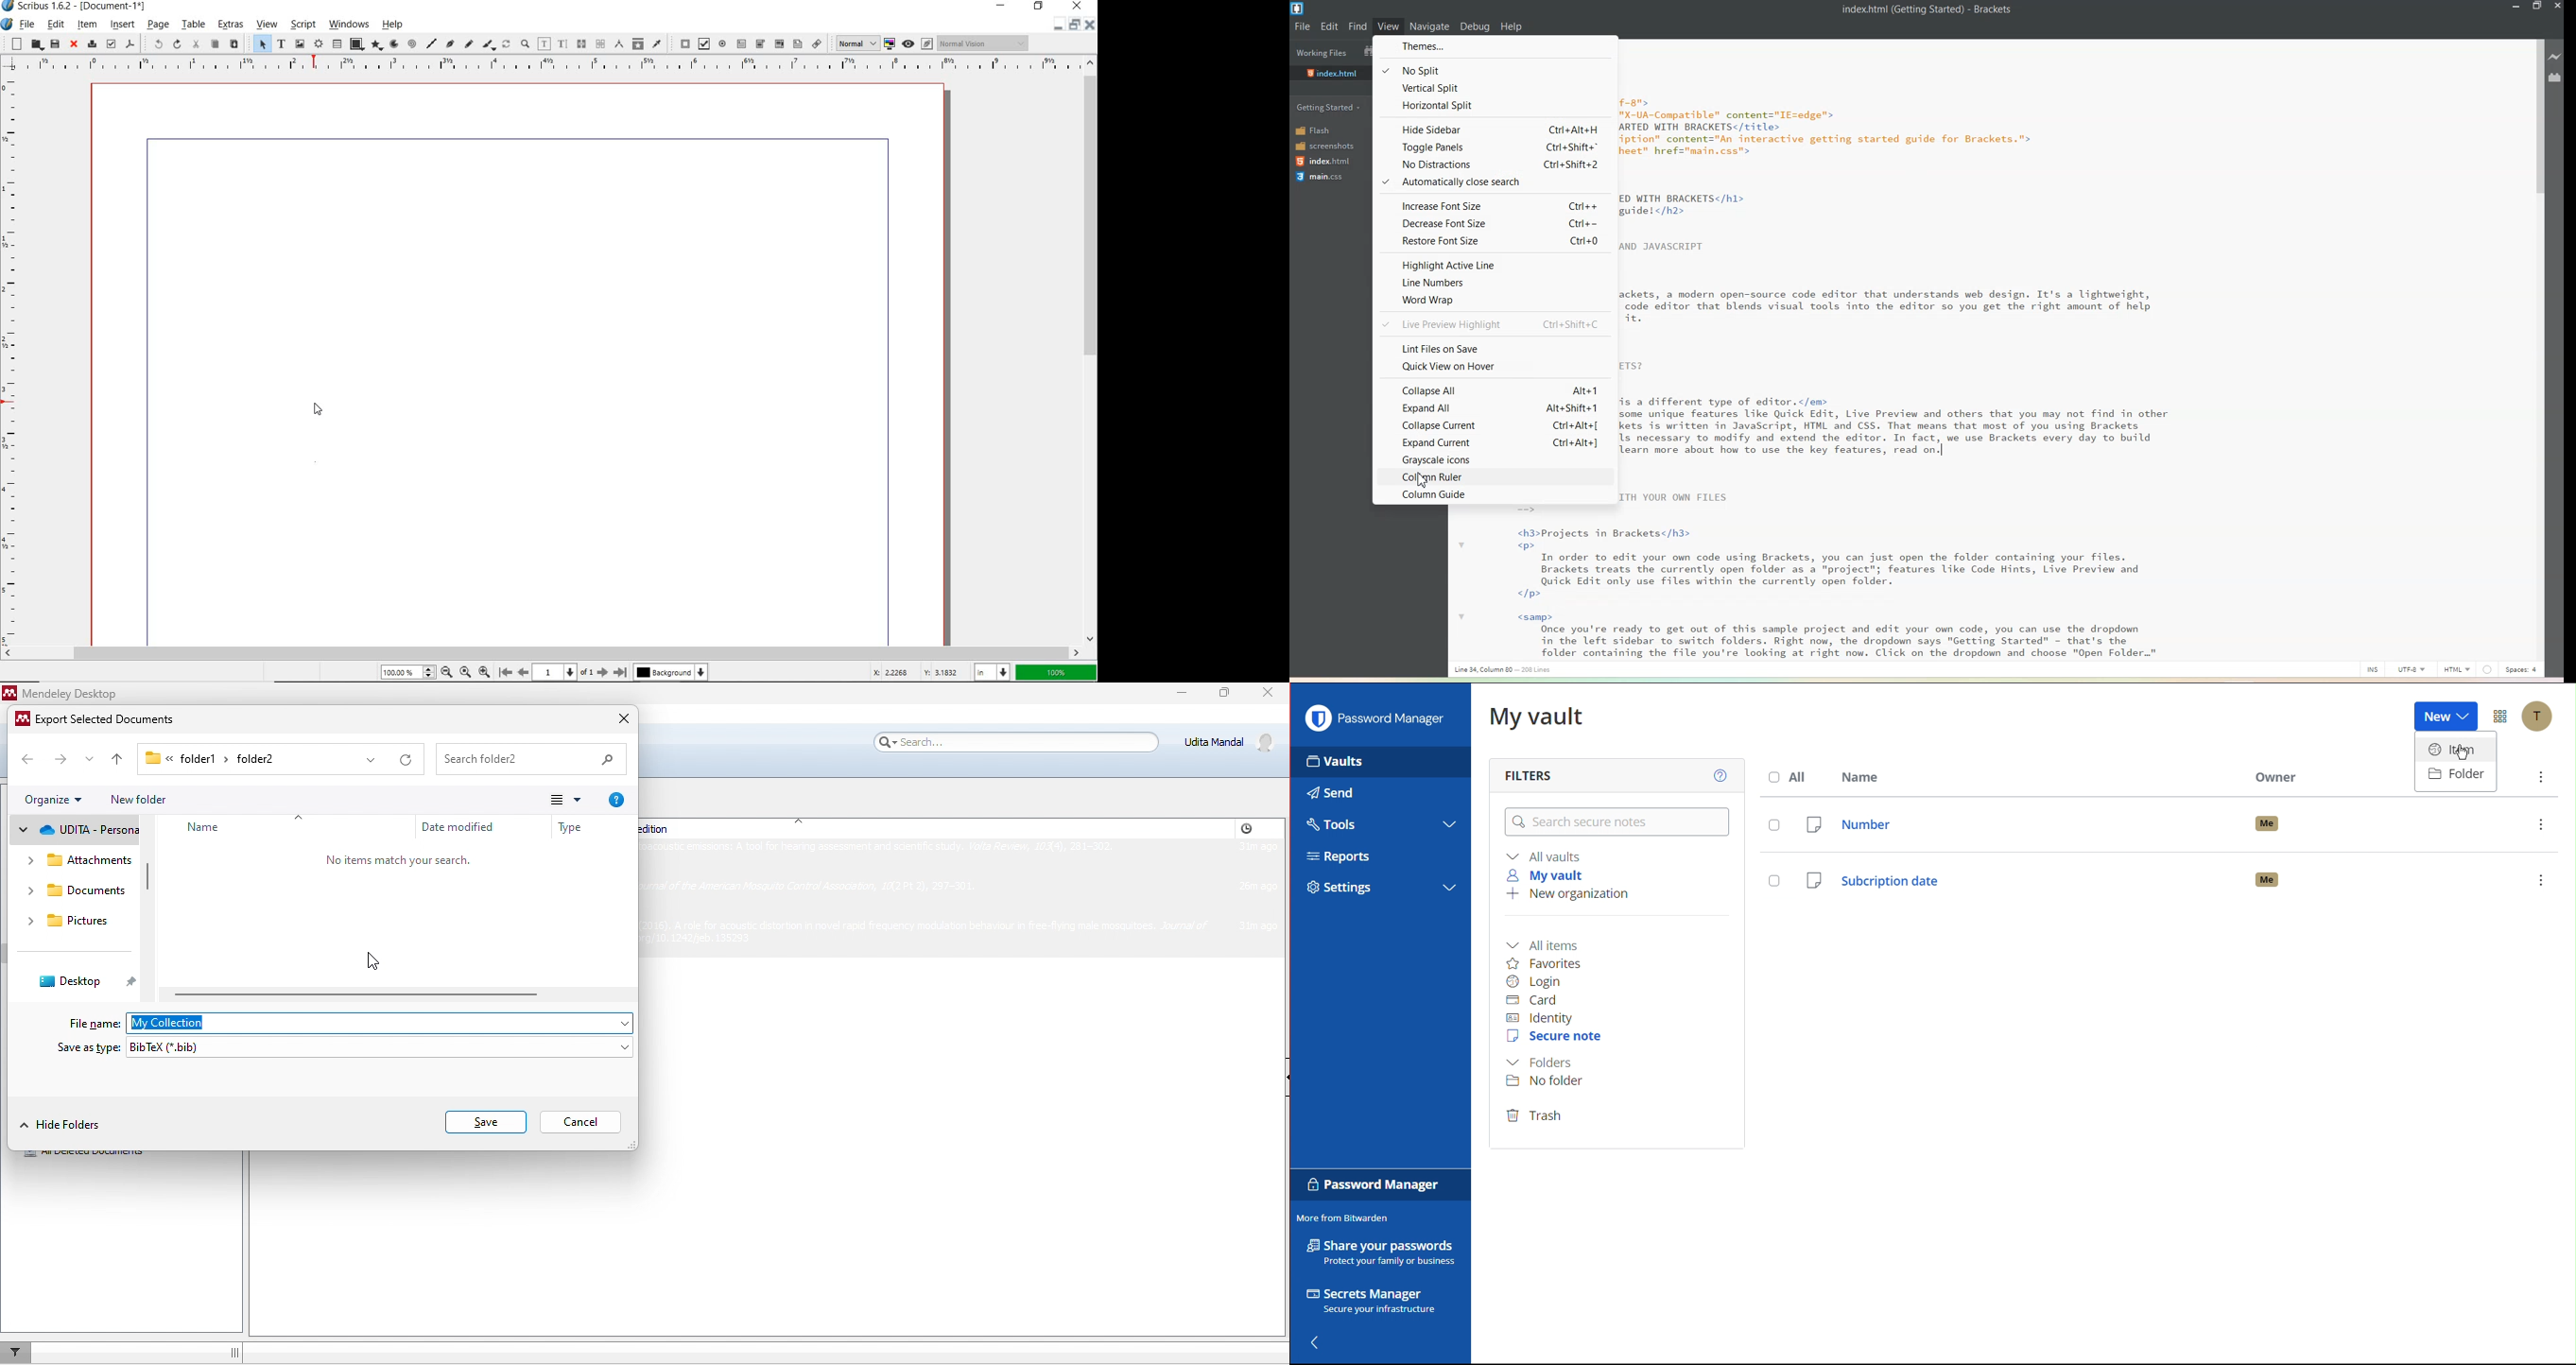 This screenshot has height=1372, width=2576. Describe the element at coordinates (2538, 349) in the screenshot. I see `Vertical scroll bar` at that location.